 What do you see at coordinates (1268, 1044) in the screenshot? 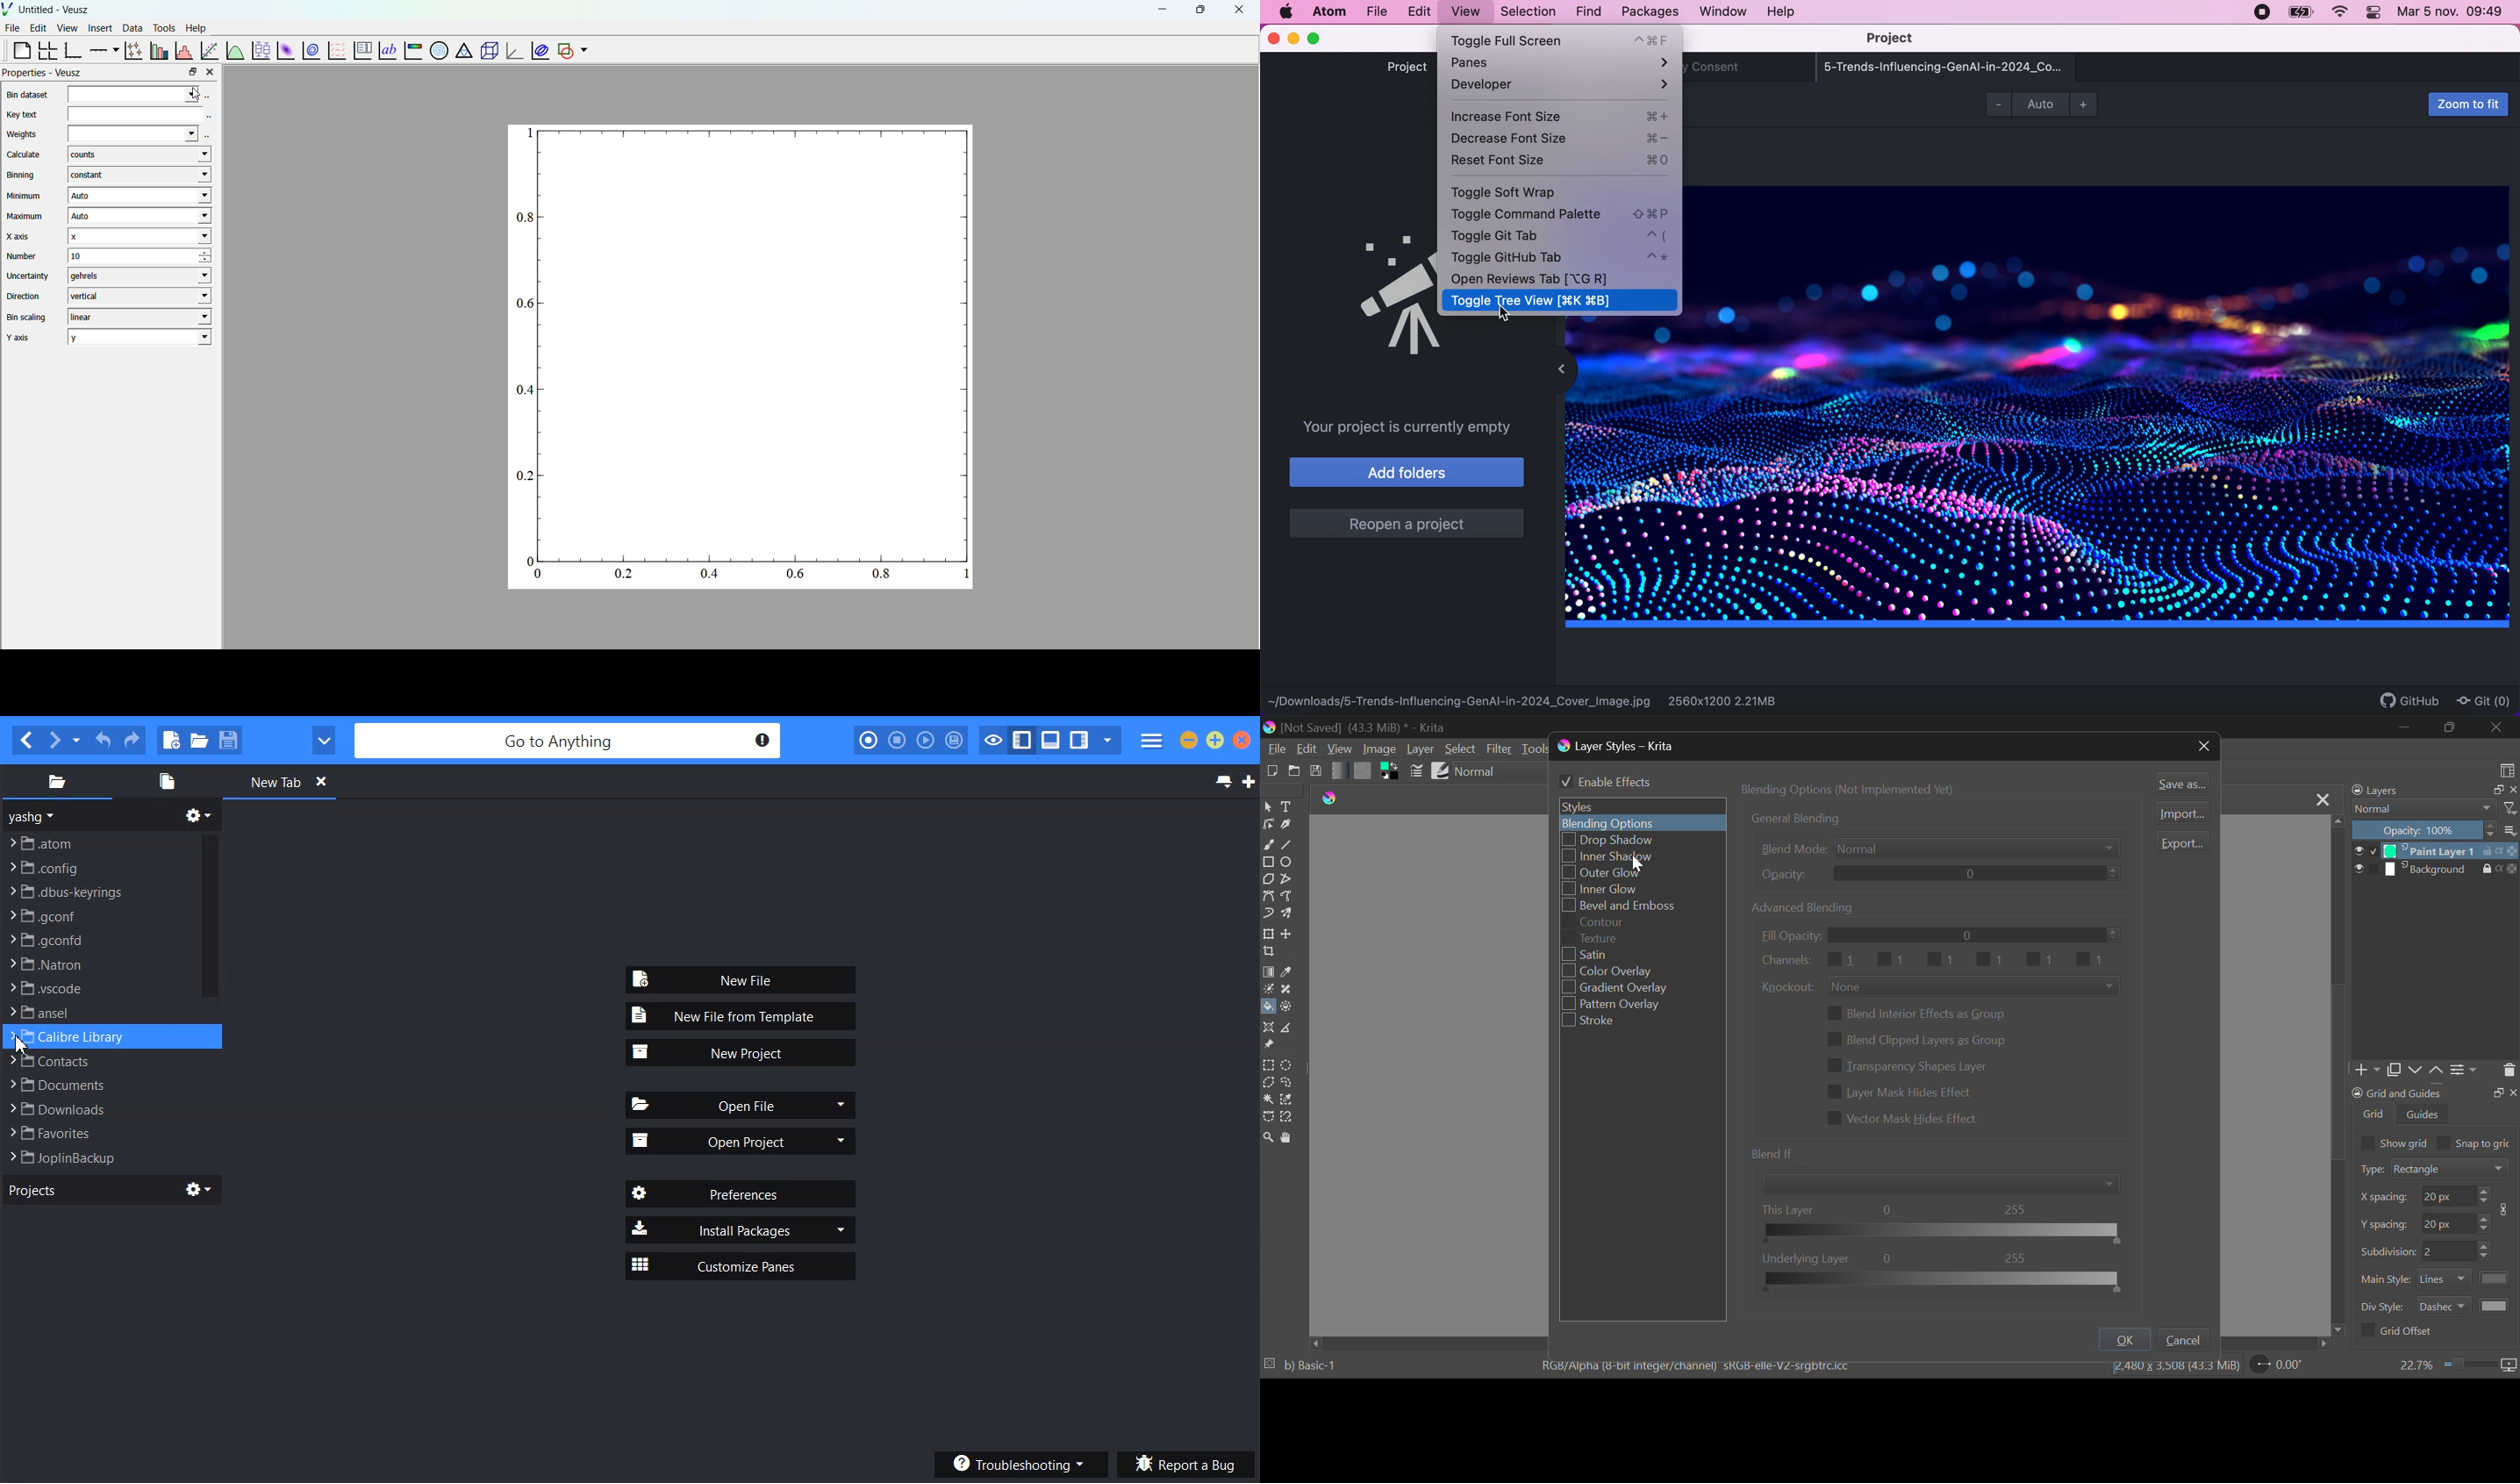
I see `Reference Images` at bounding box center [1268, 1044].